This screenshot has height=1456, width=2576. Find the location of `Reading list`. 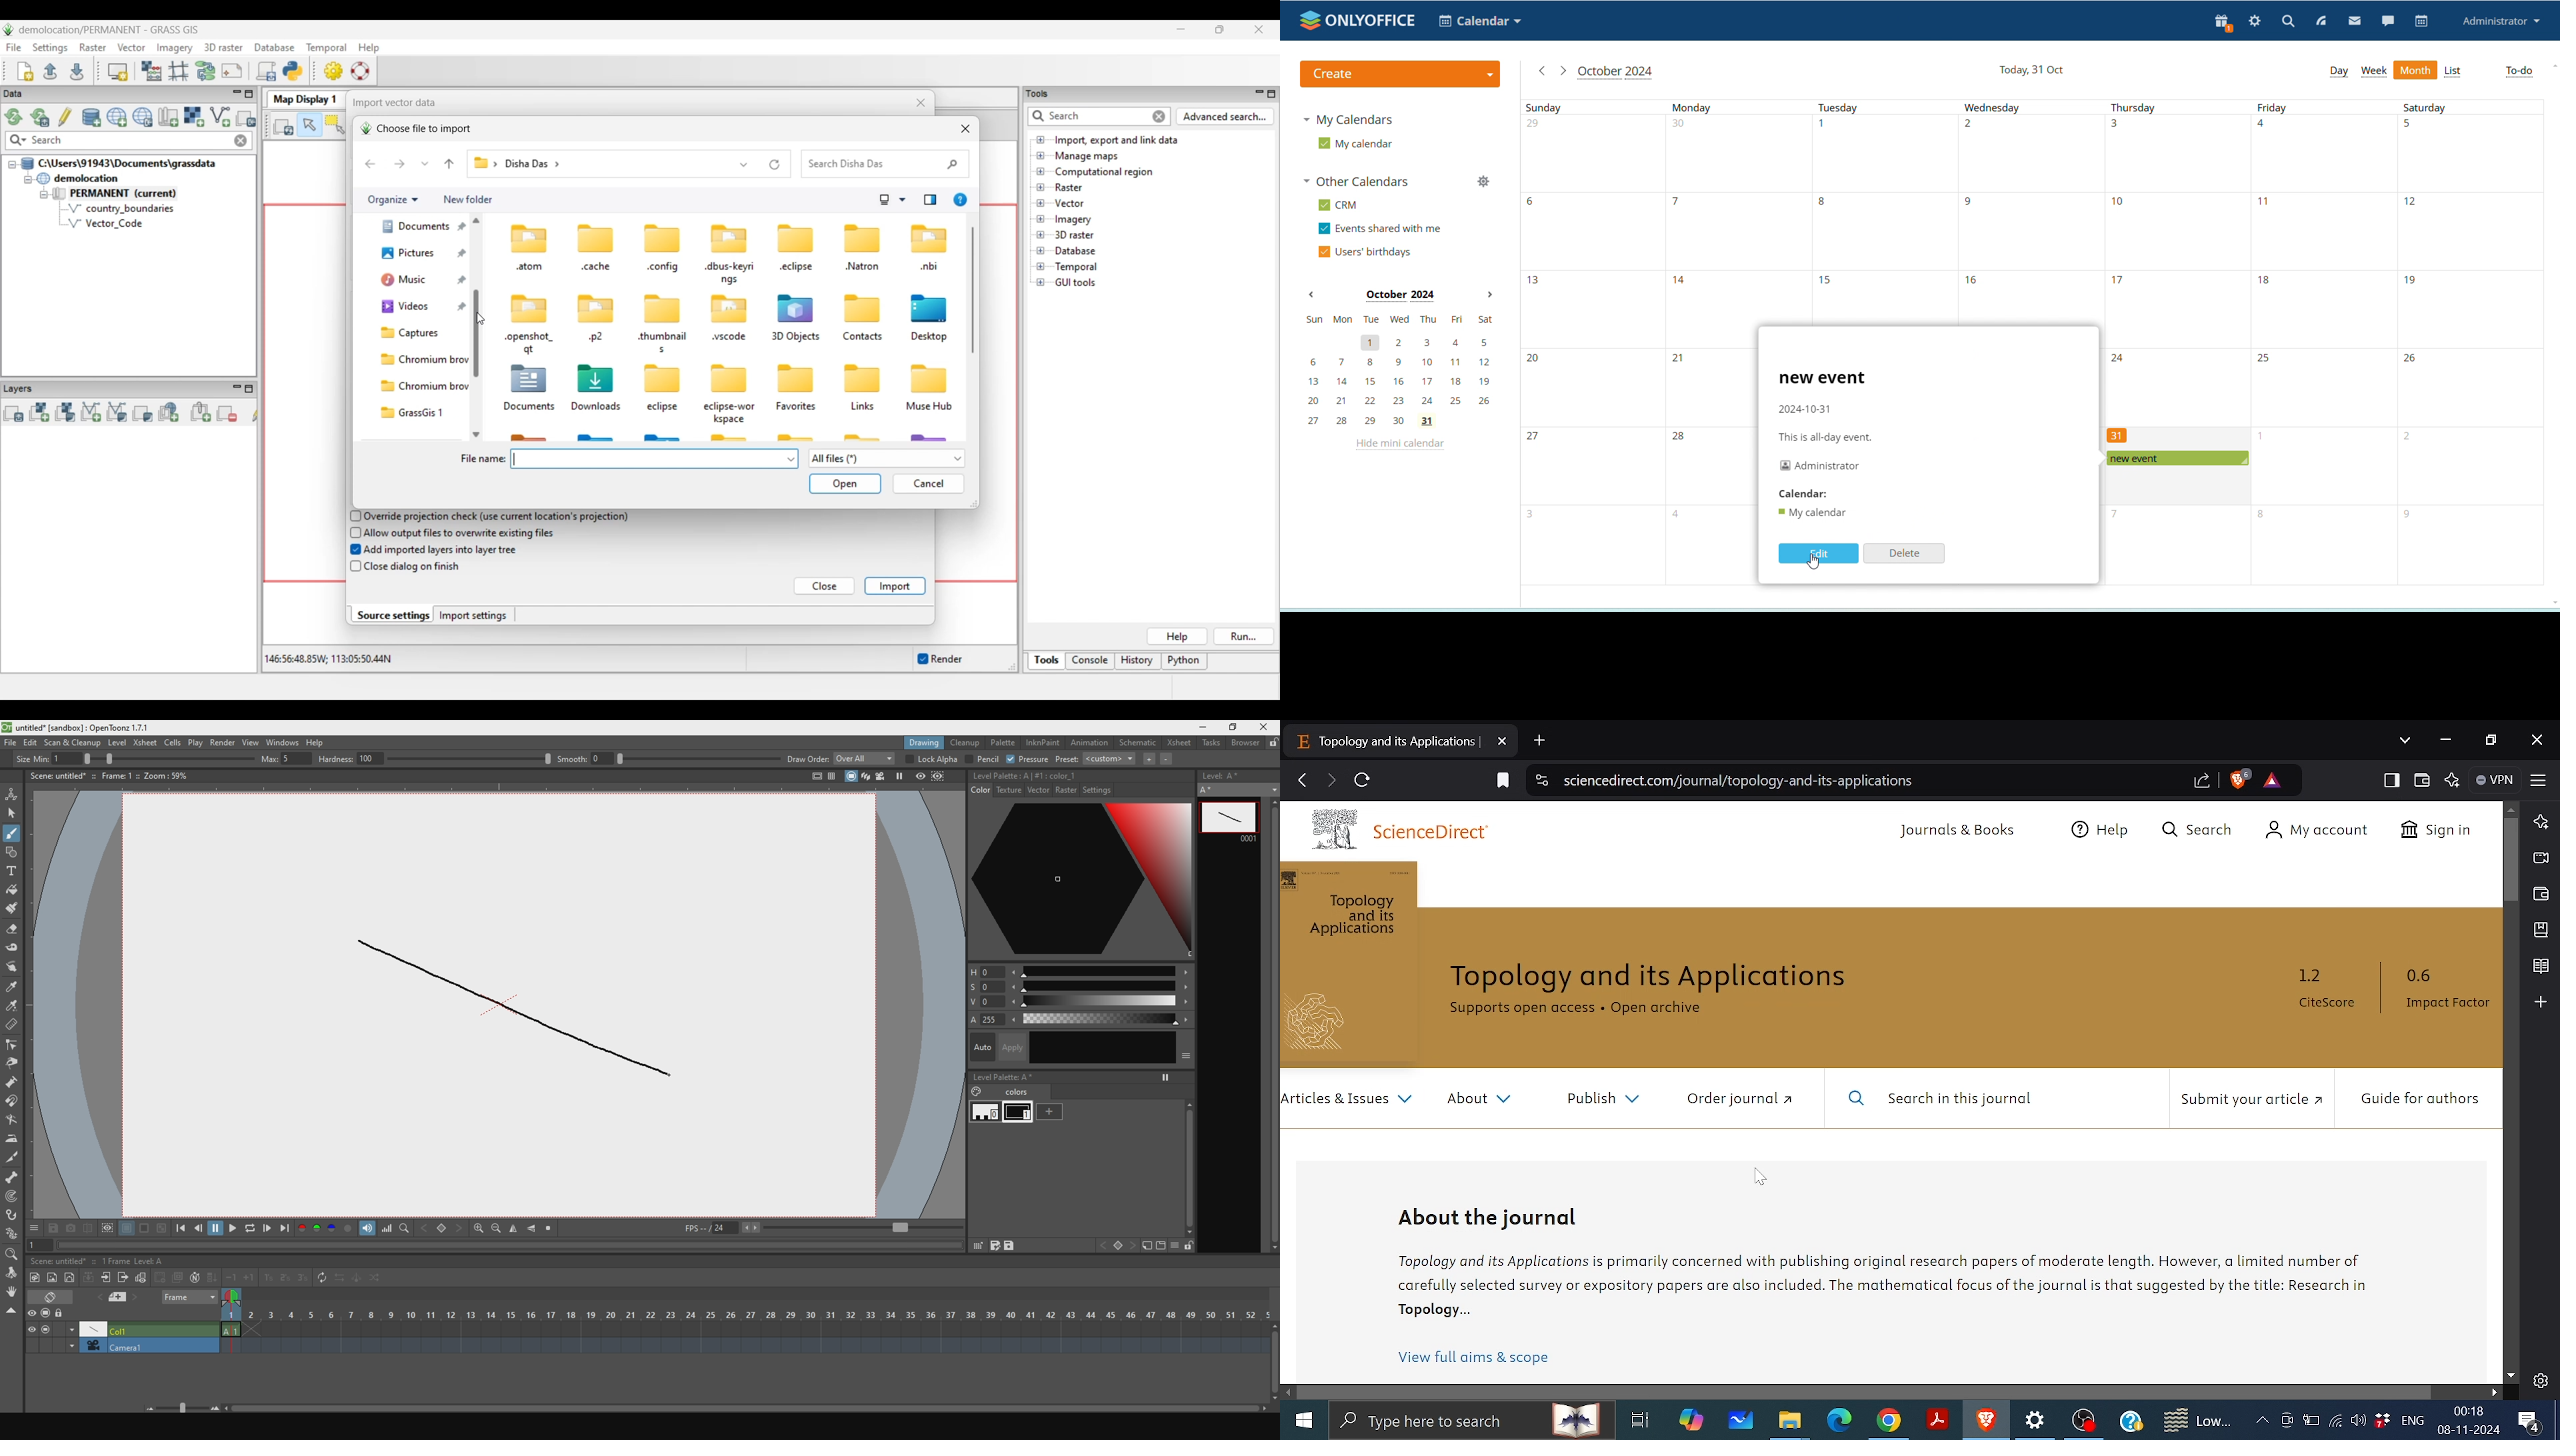

Reading list is located at coordinates (2540, 967).